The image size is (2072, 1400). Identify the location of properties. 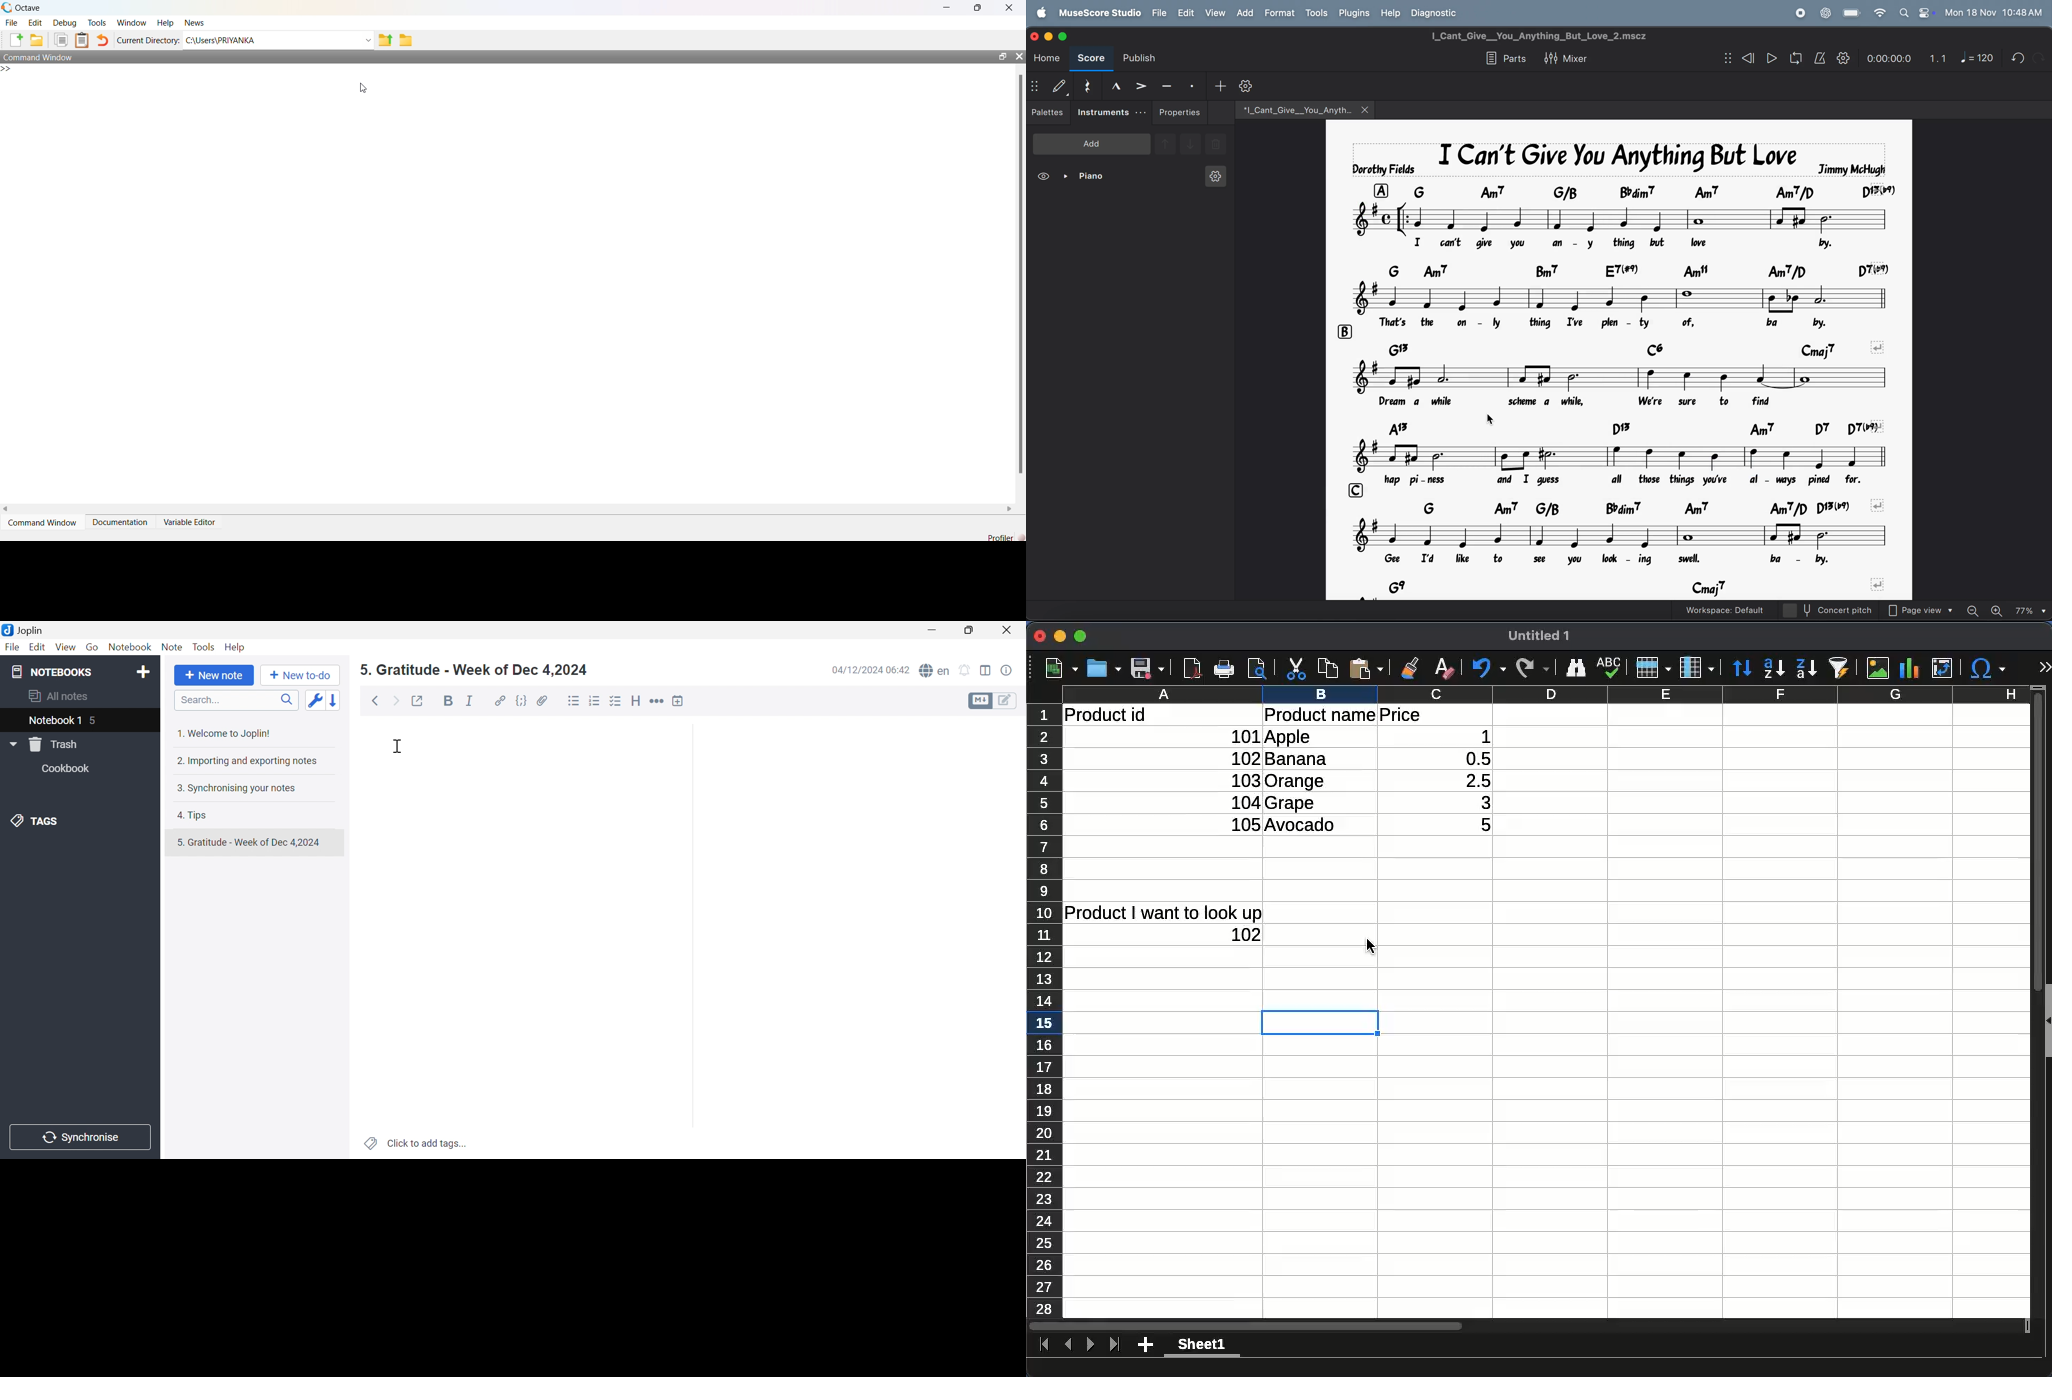
(1180, 112).